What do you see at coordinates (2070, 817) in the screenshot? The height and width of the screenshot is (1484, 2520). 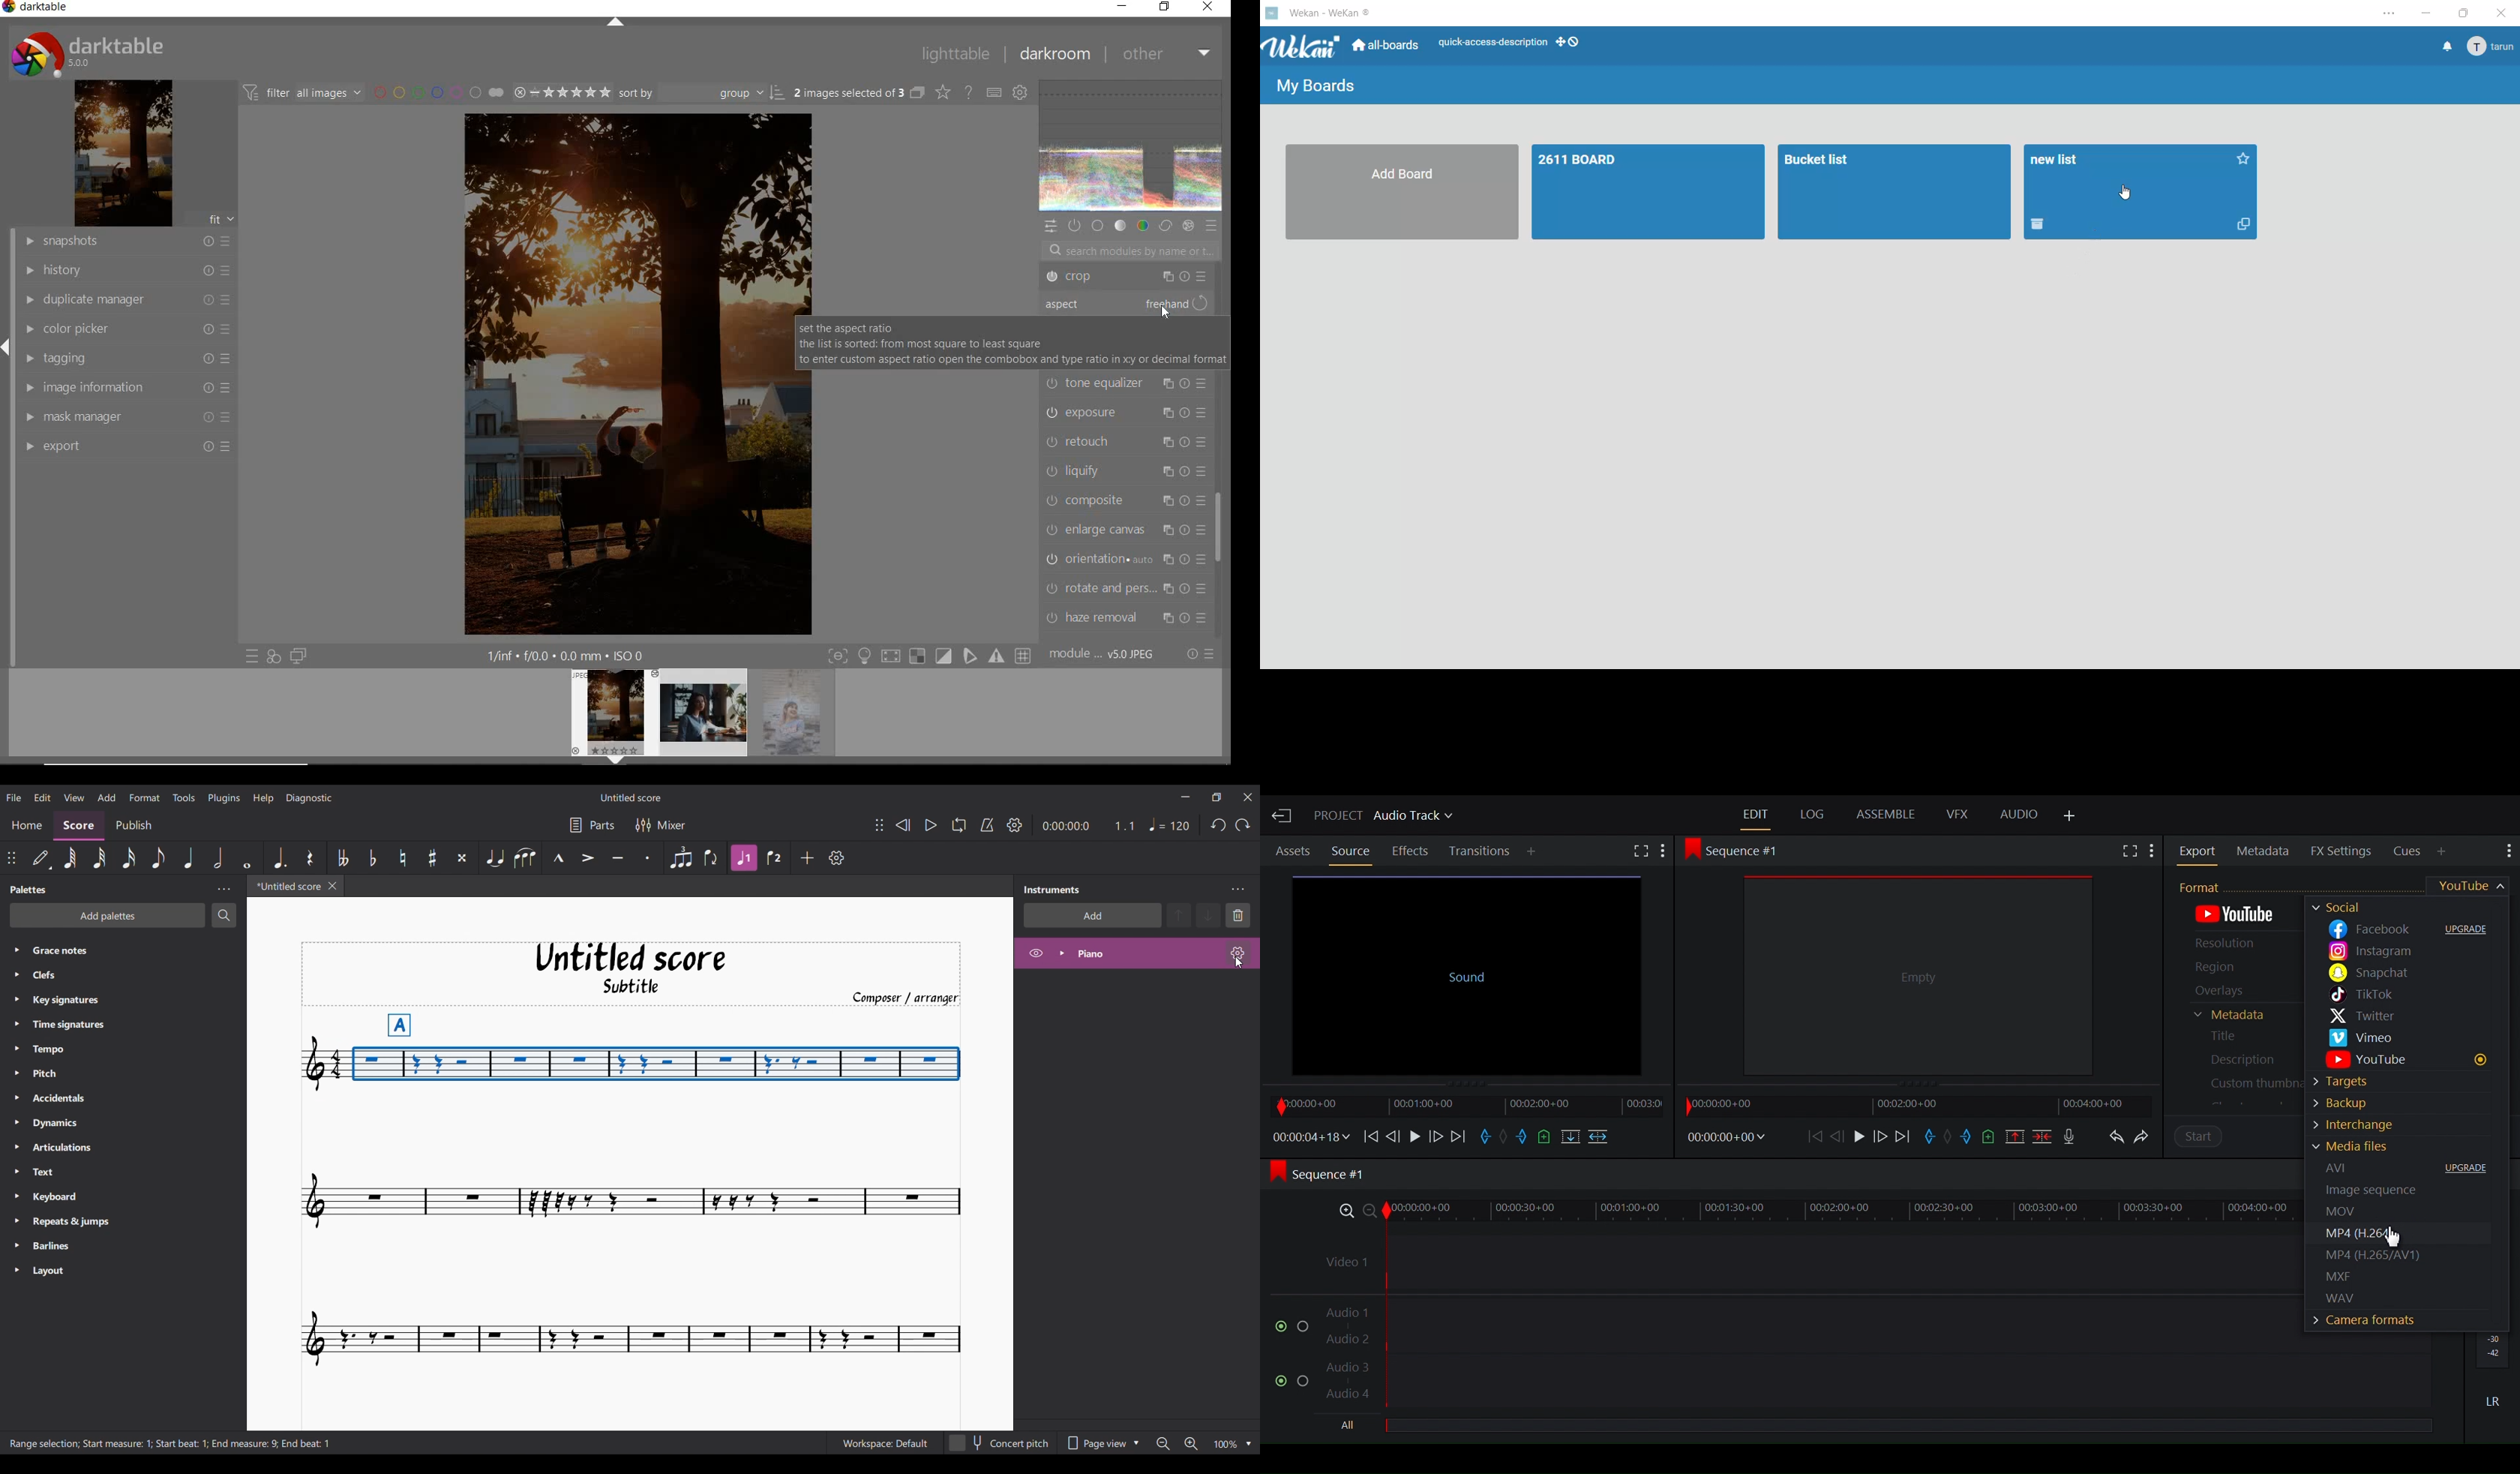 I see `Add Panel` at bounding box center [2070, 817].